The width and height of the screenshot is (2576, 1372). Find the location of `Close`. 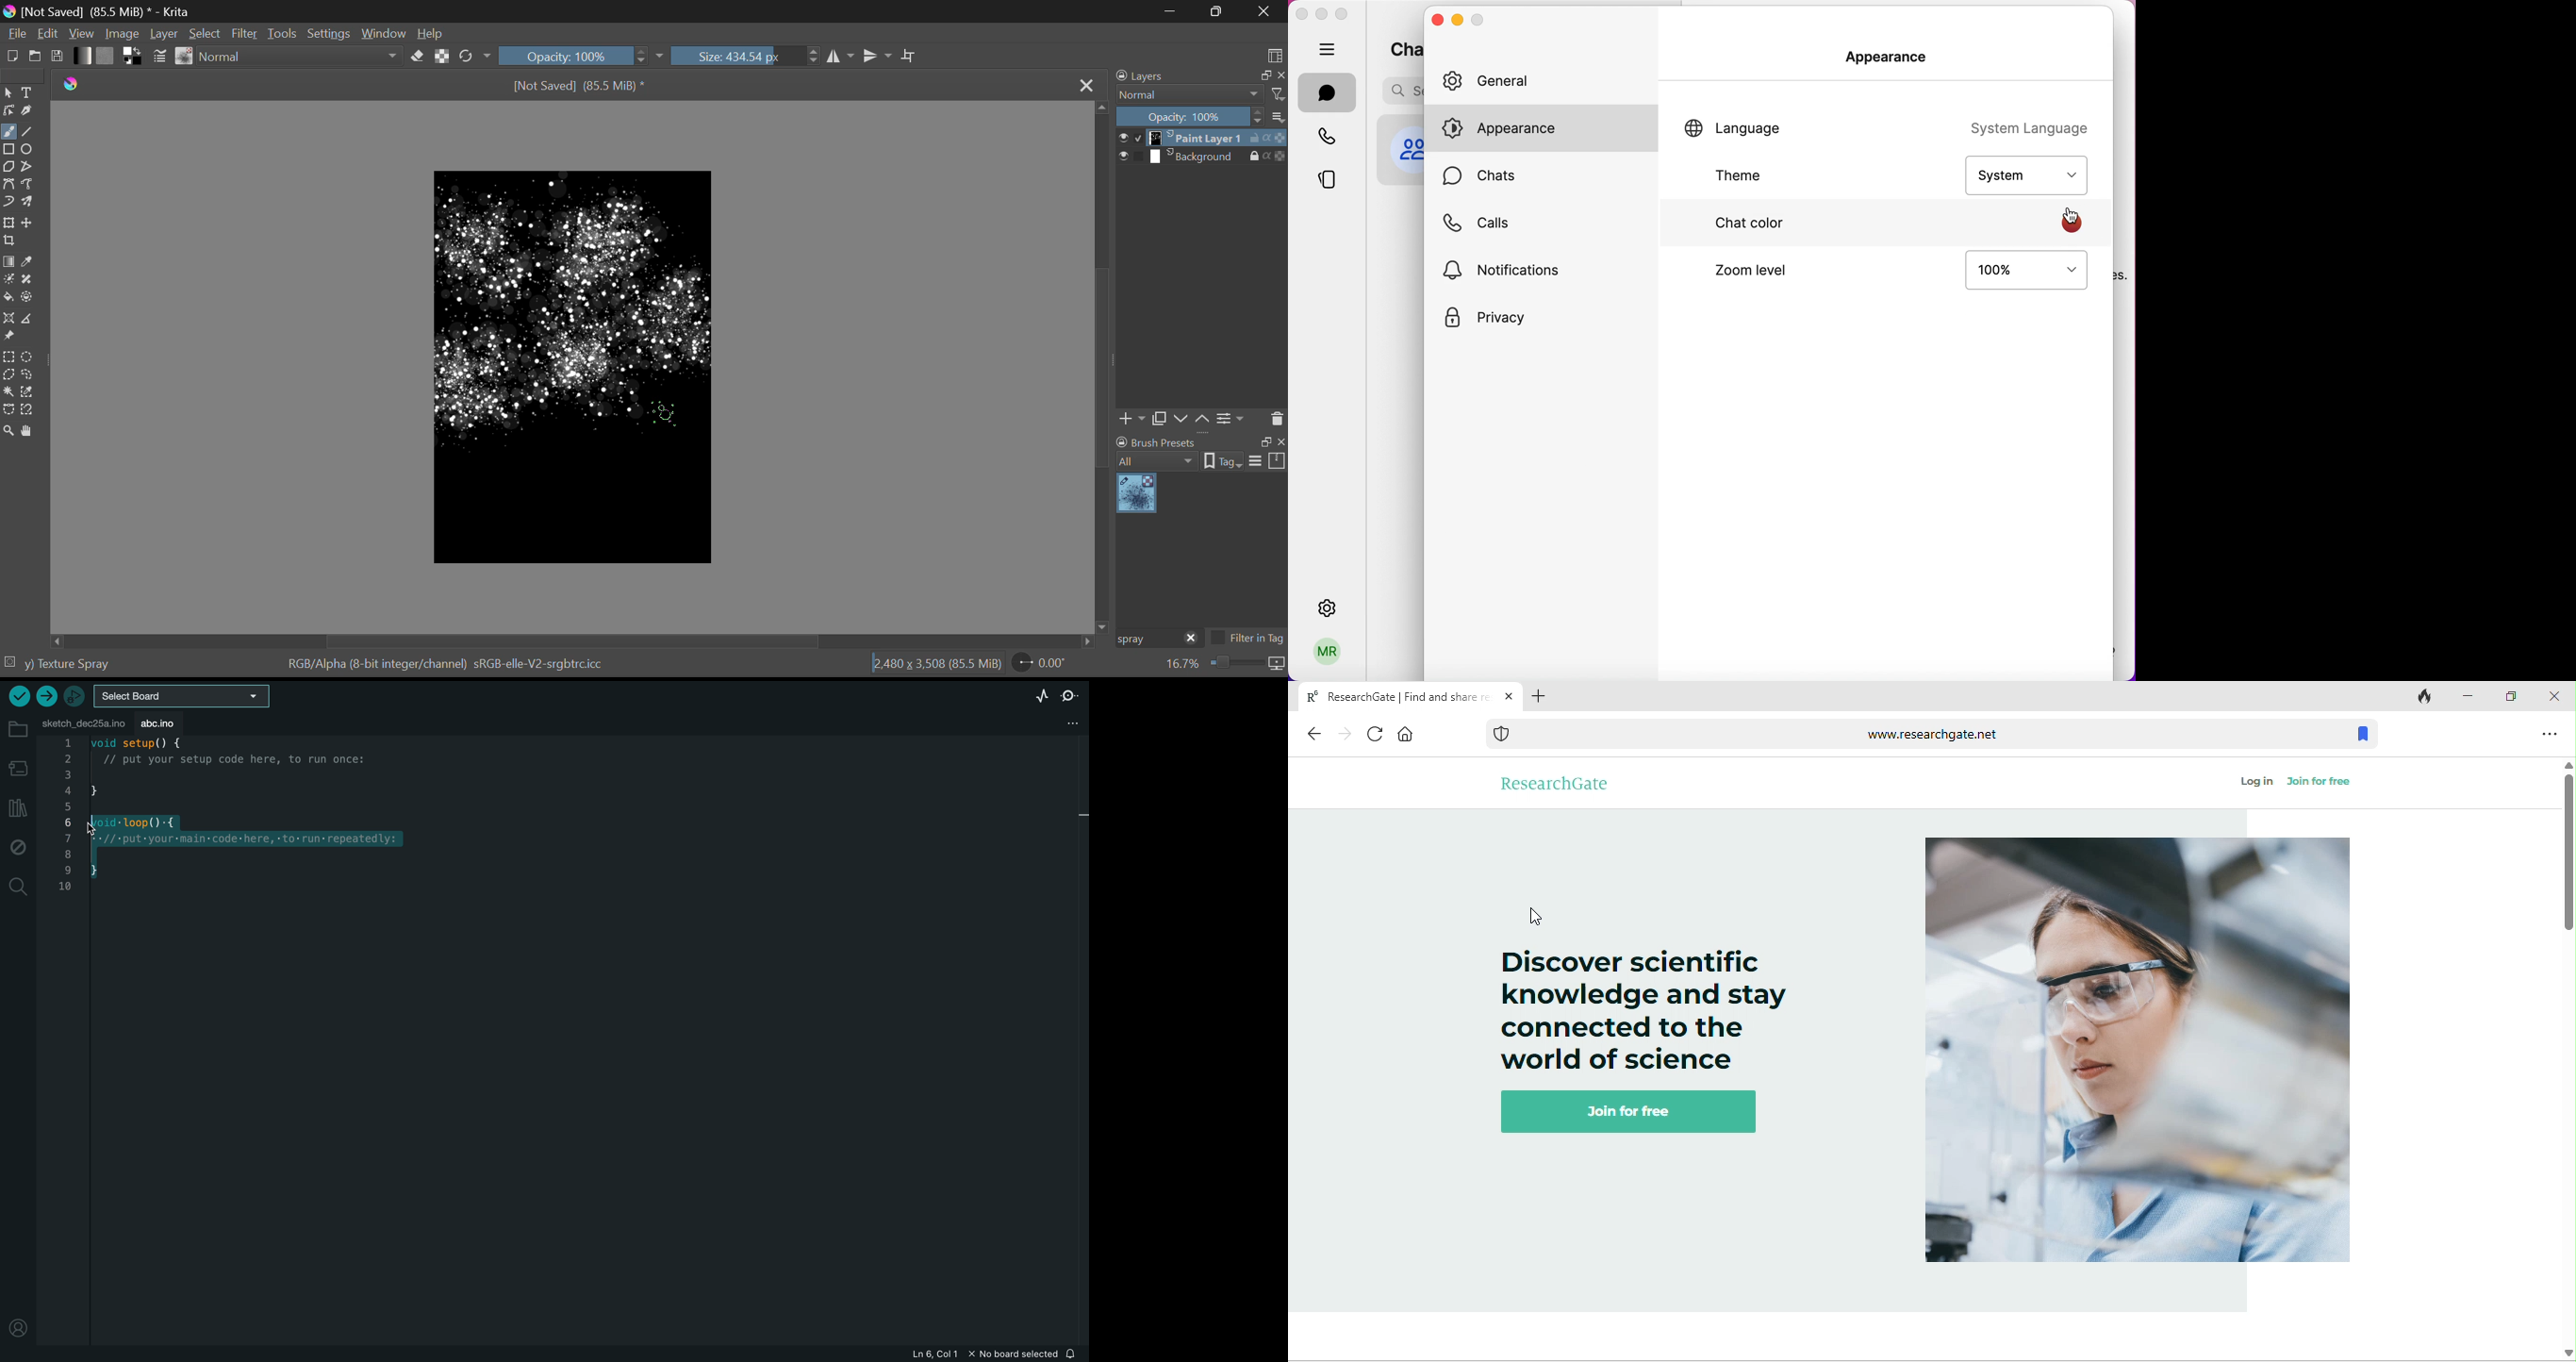

Close is located at coordinates (1264, 11).